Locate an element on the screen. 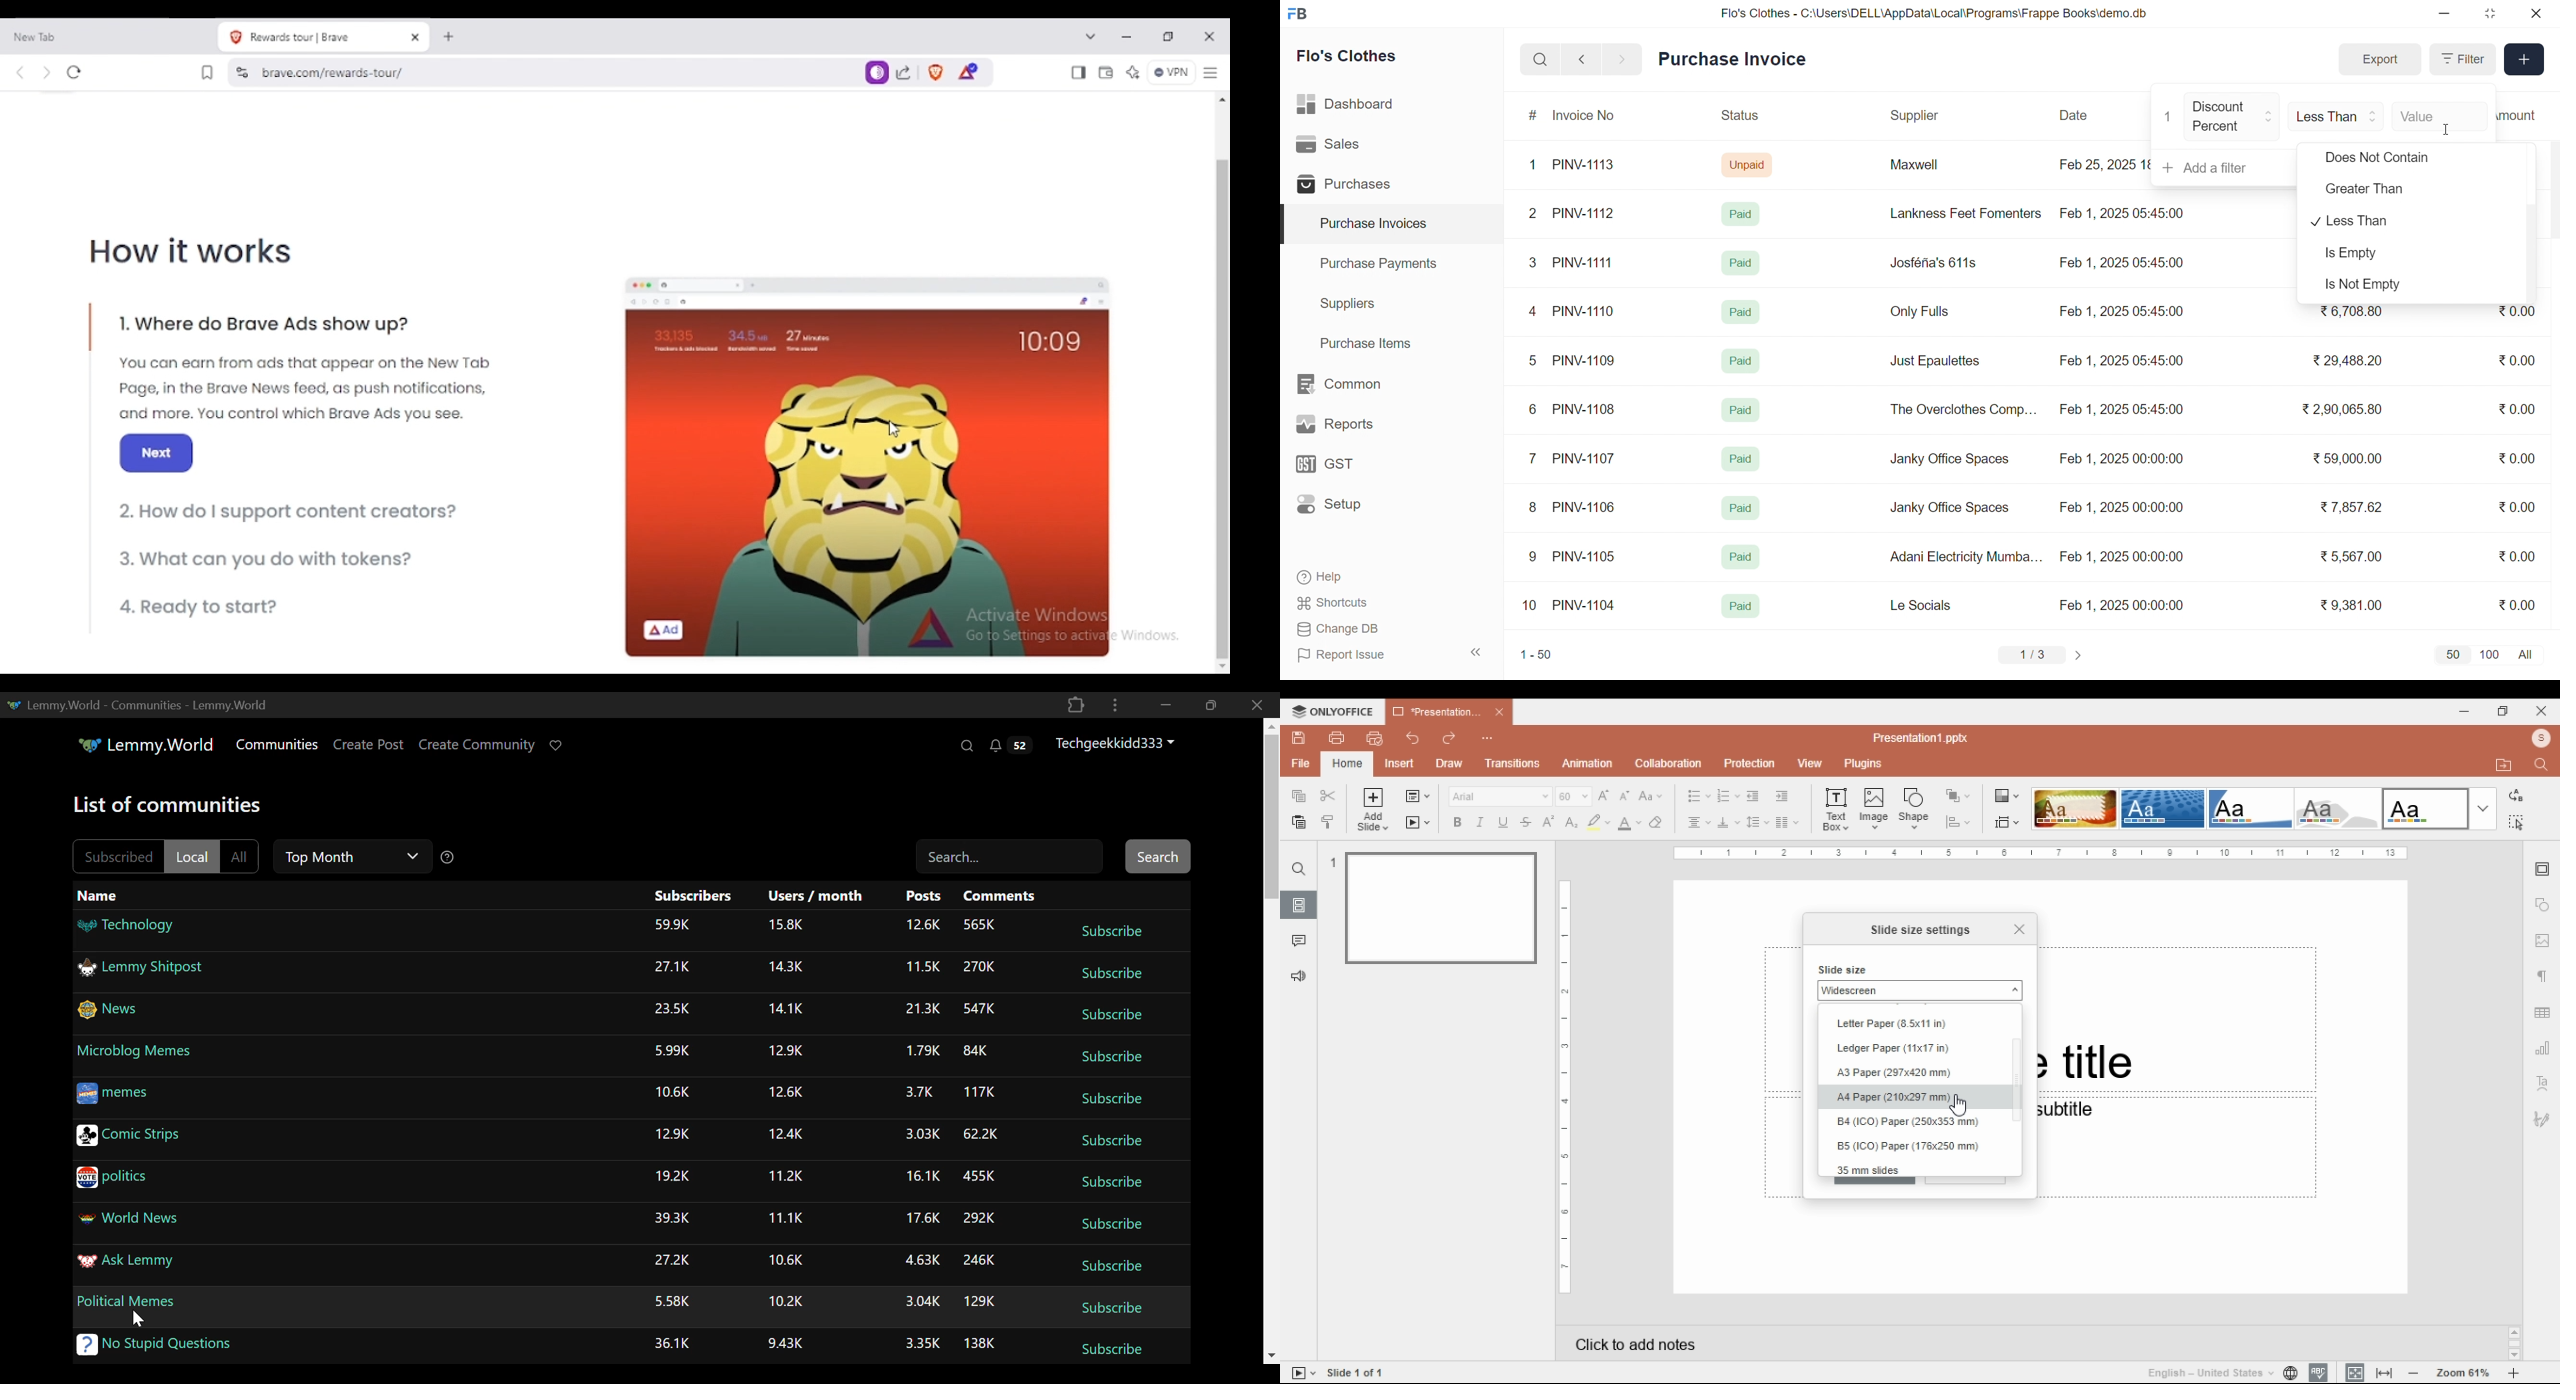 The image size is (2576, 1400). insert columns is located at coordinates (1787, 824).